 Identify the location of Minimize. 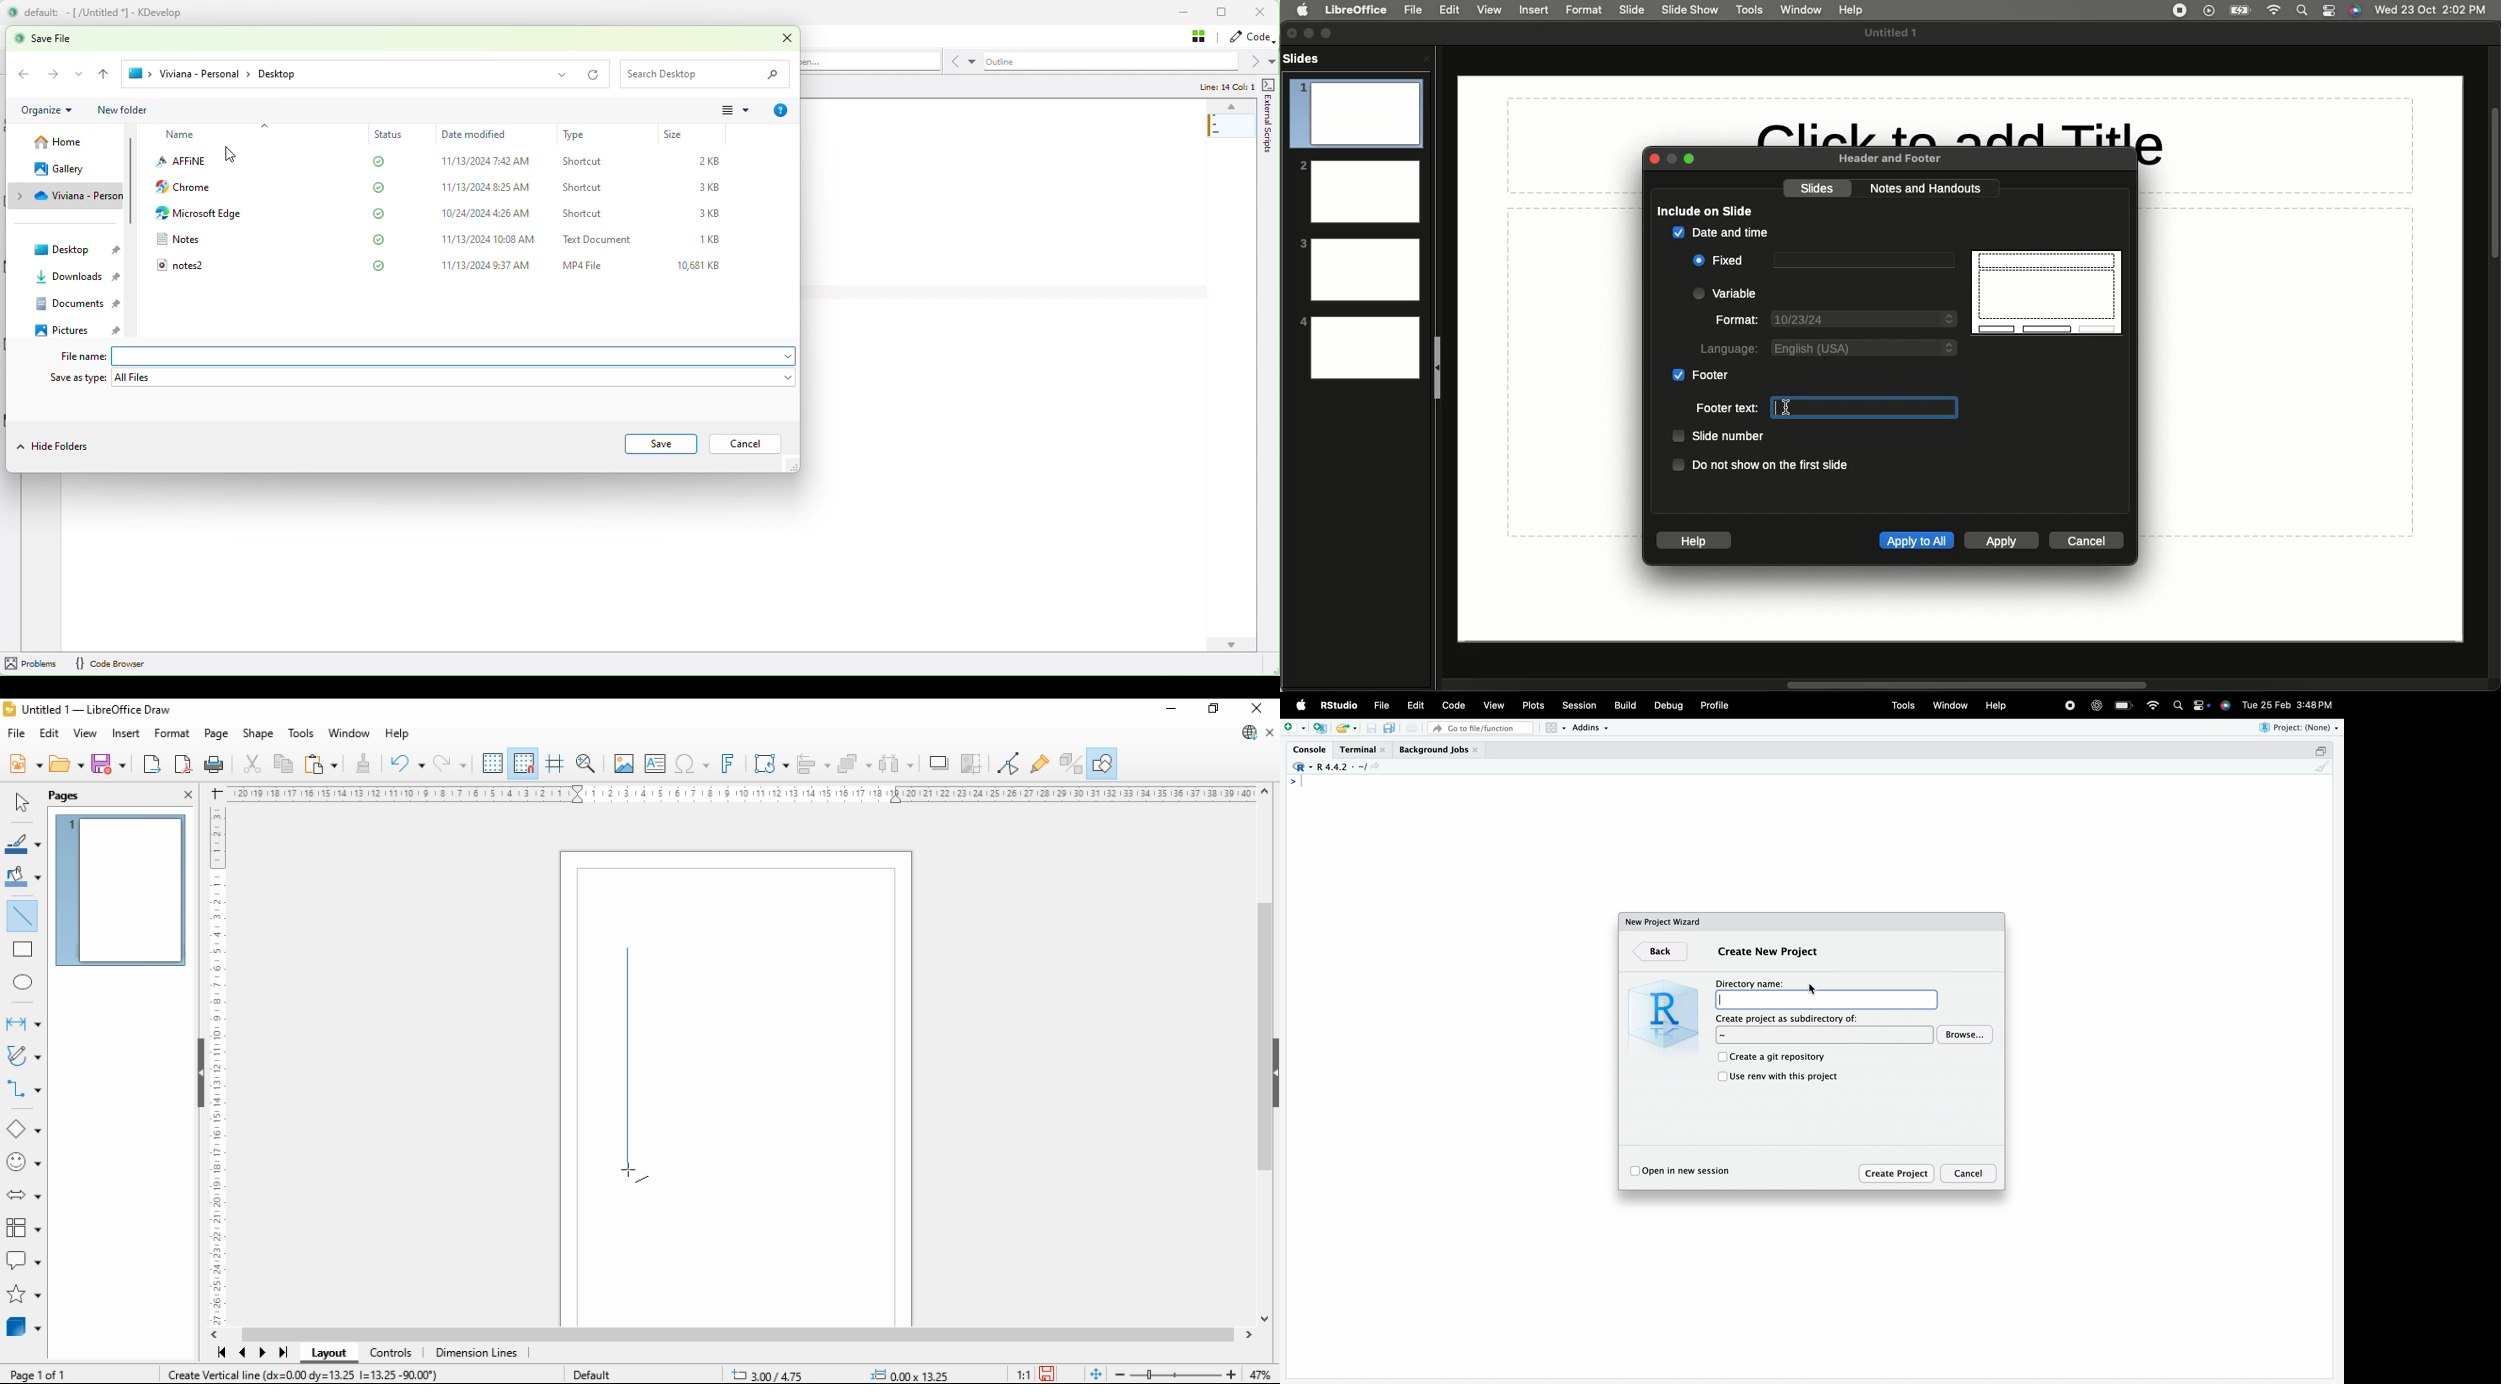
(1185, 12).